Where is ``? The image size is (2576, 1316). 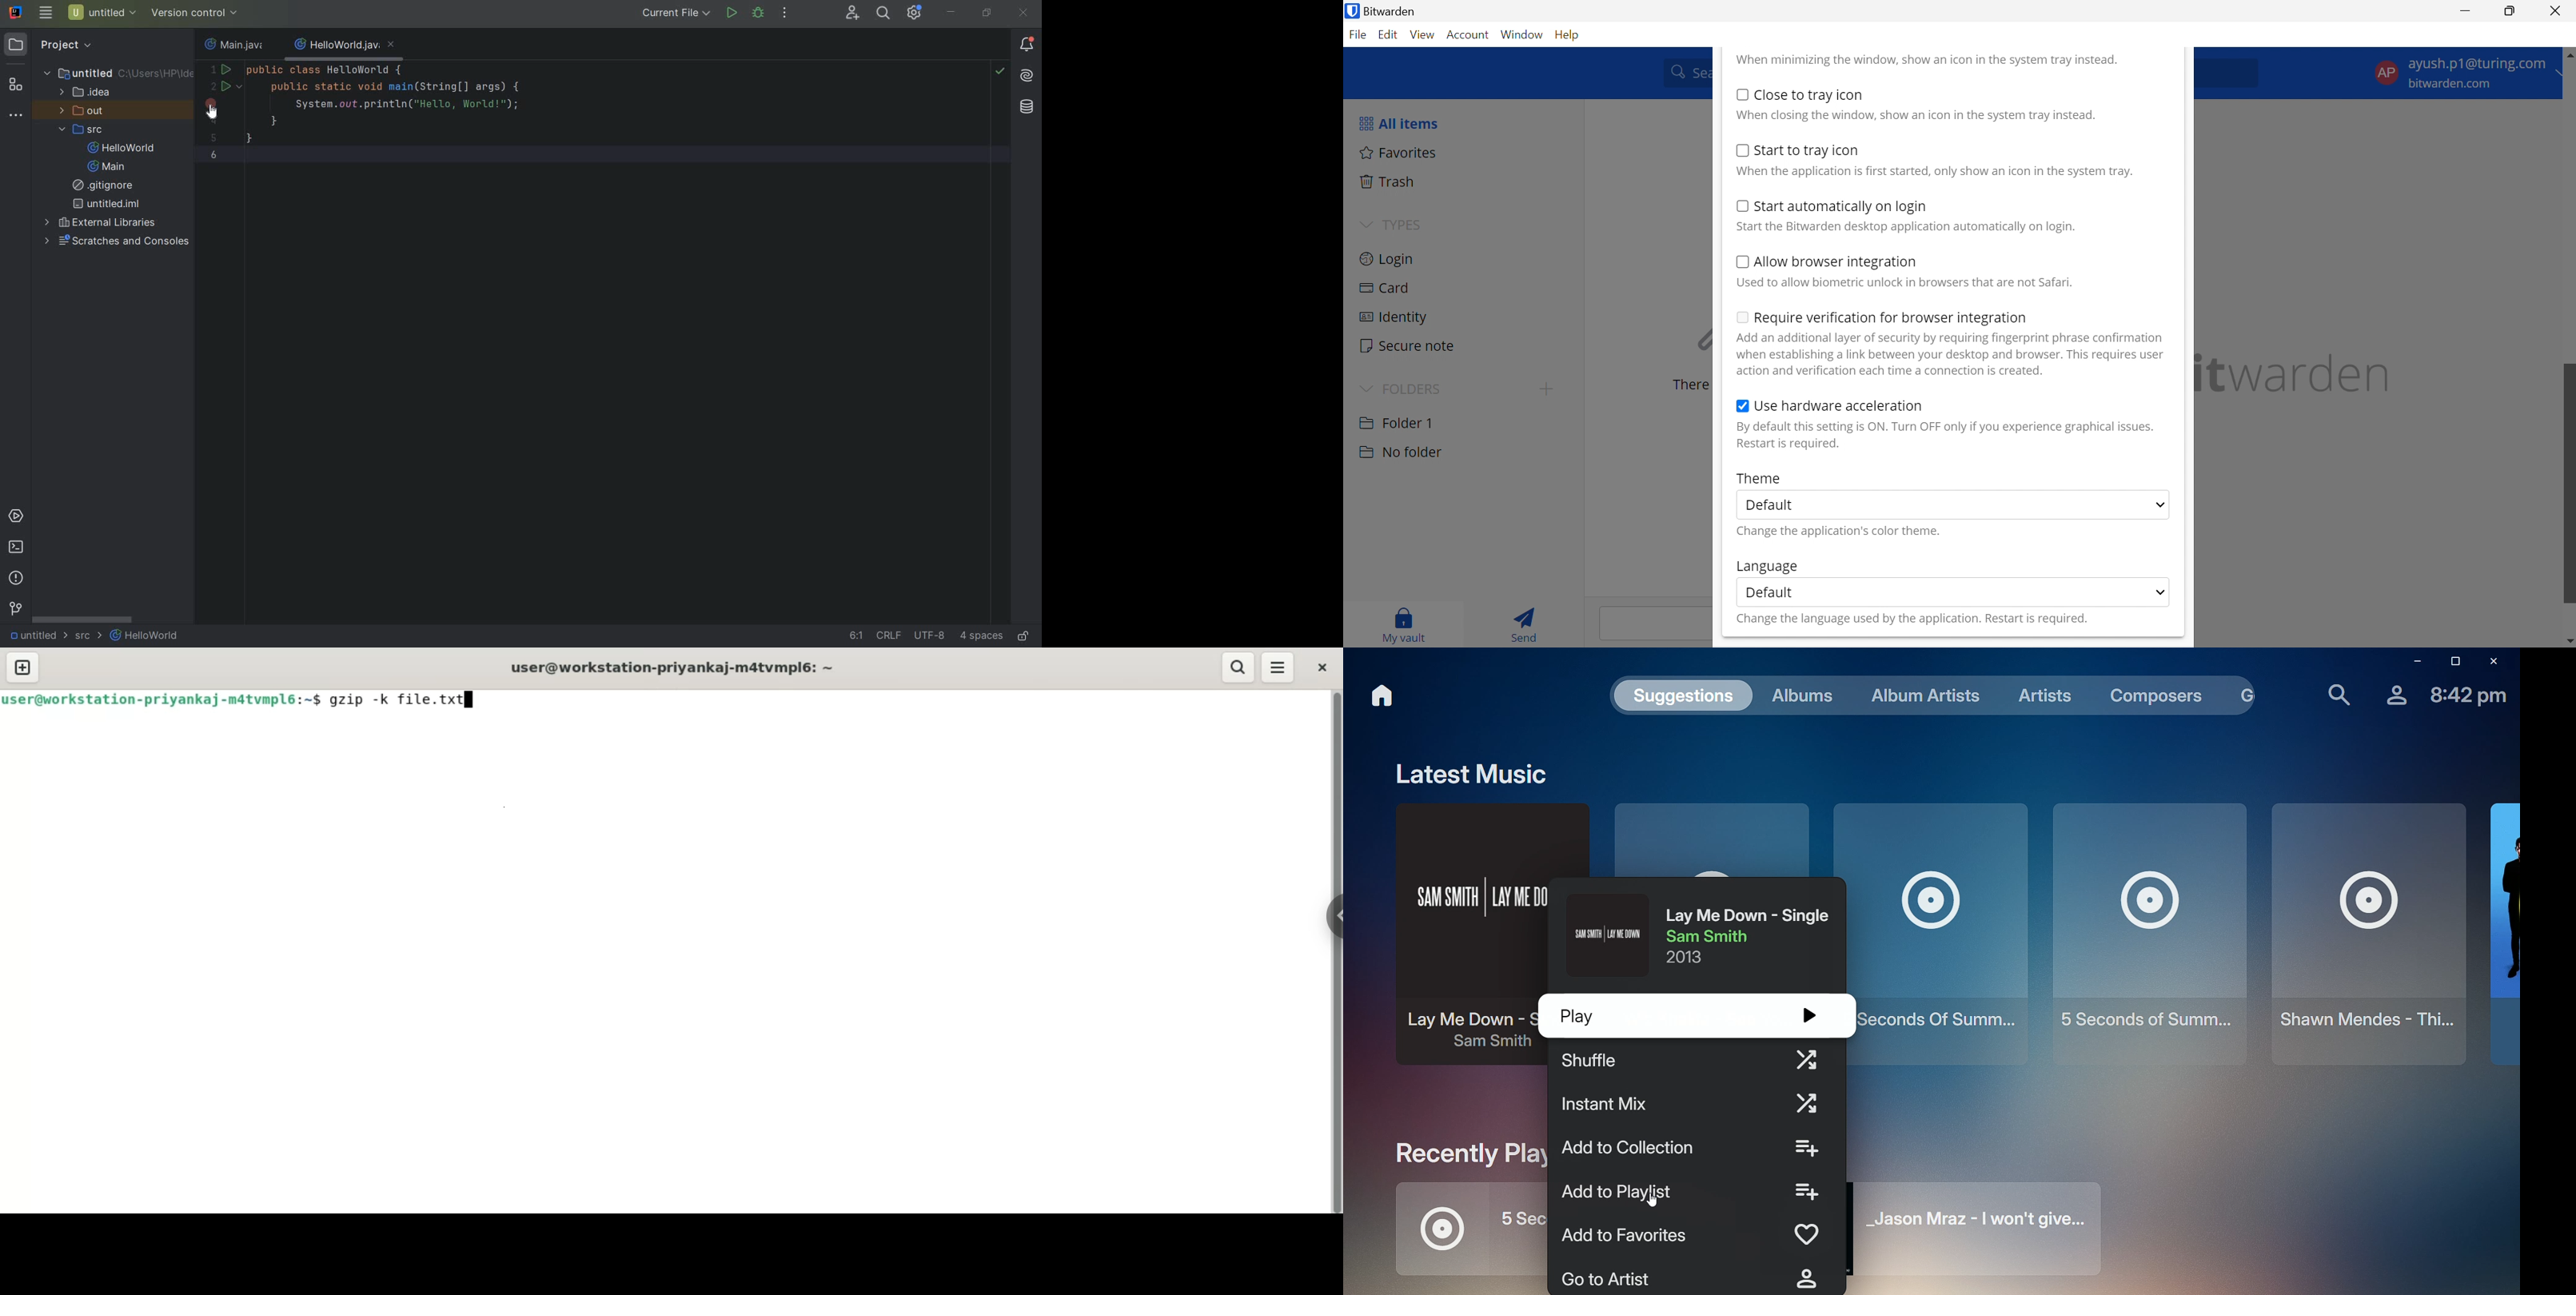  is located at coordinates (1926, 59).